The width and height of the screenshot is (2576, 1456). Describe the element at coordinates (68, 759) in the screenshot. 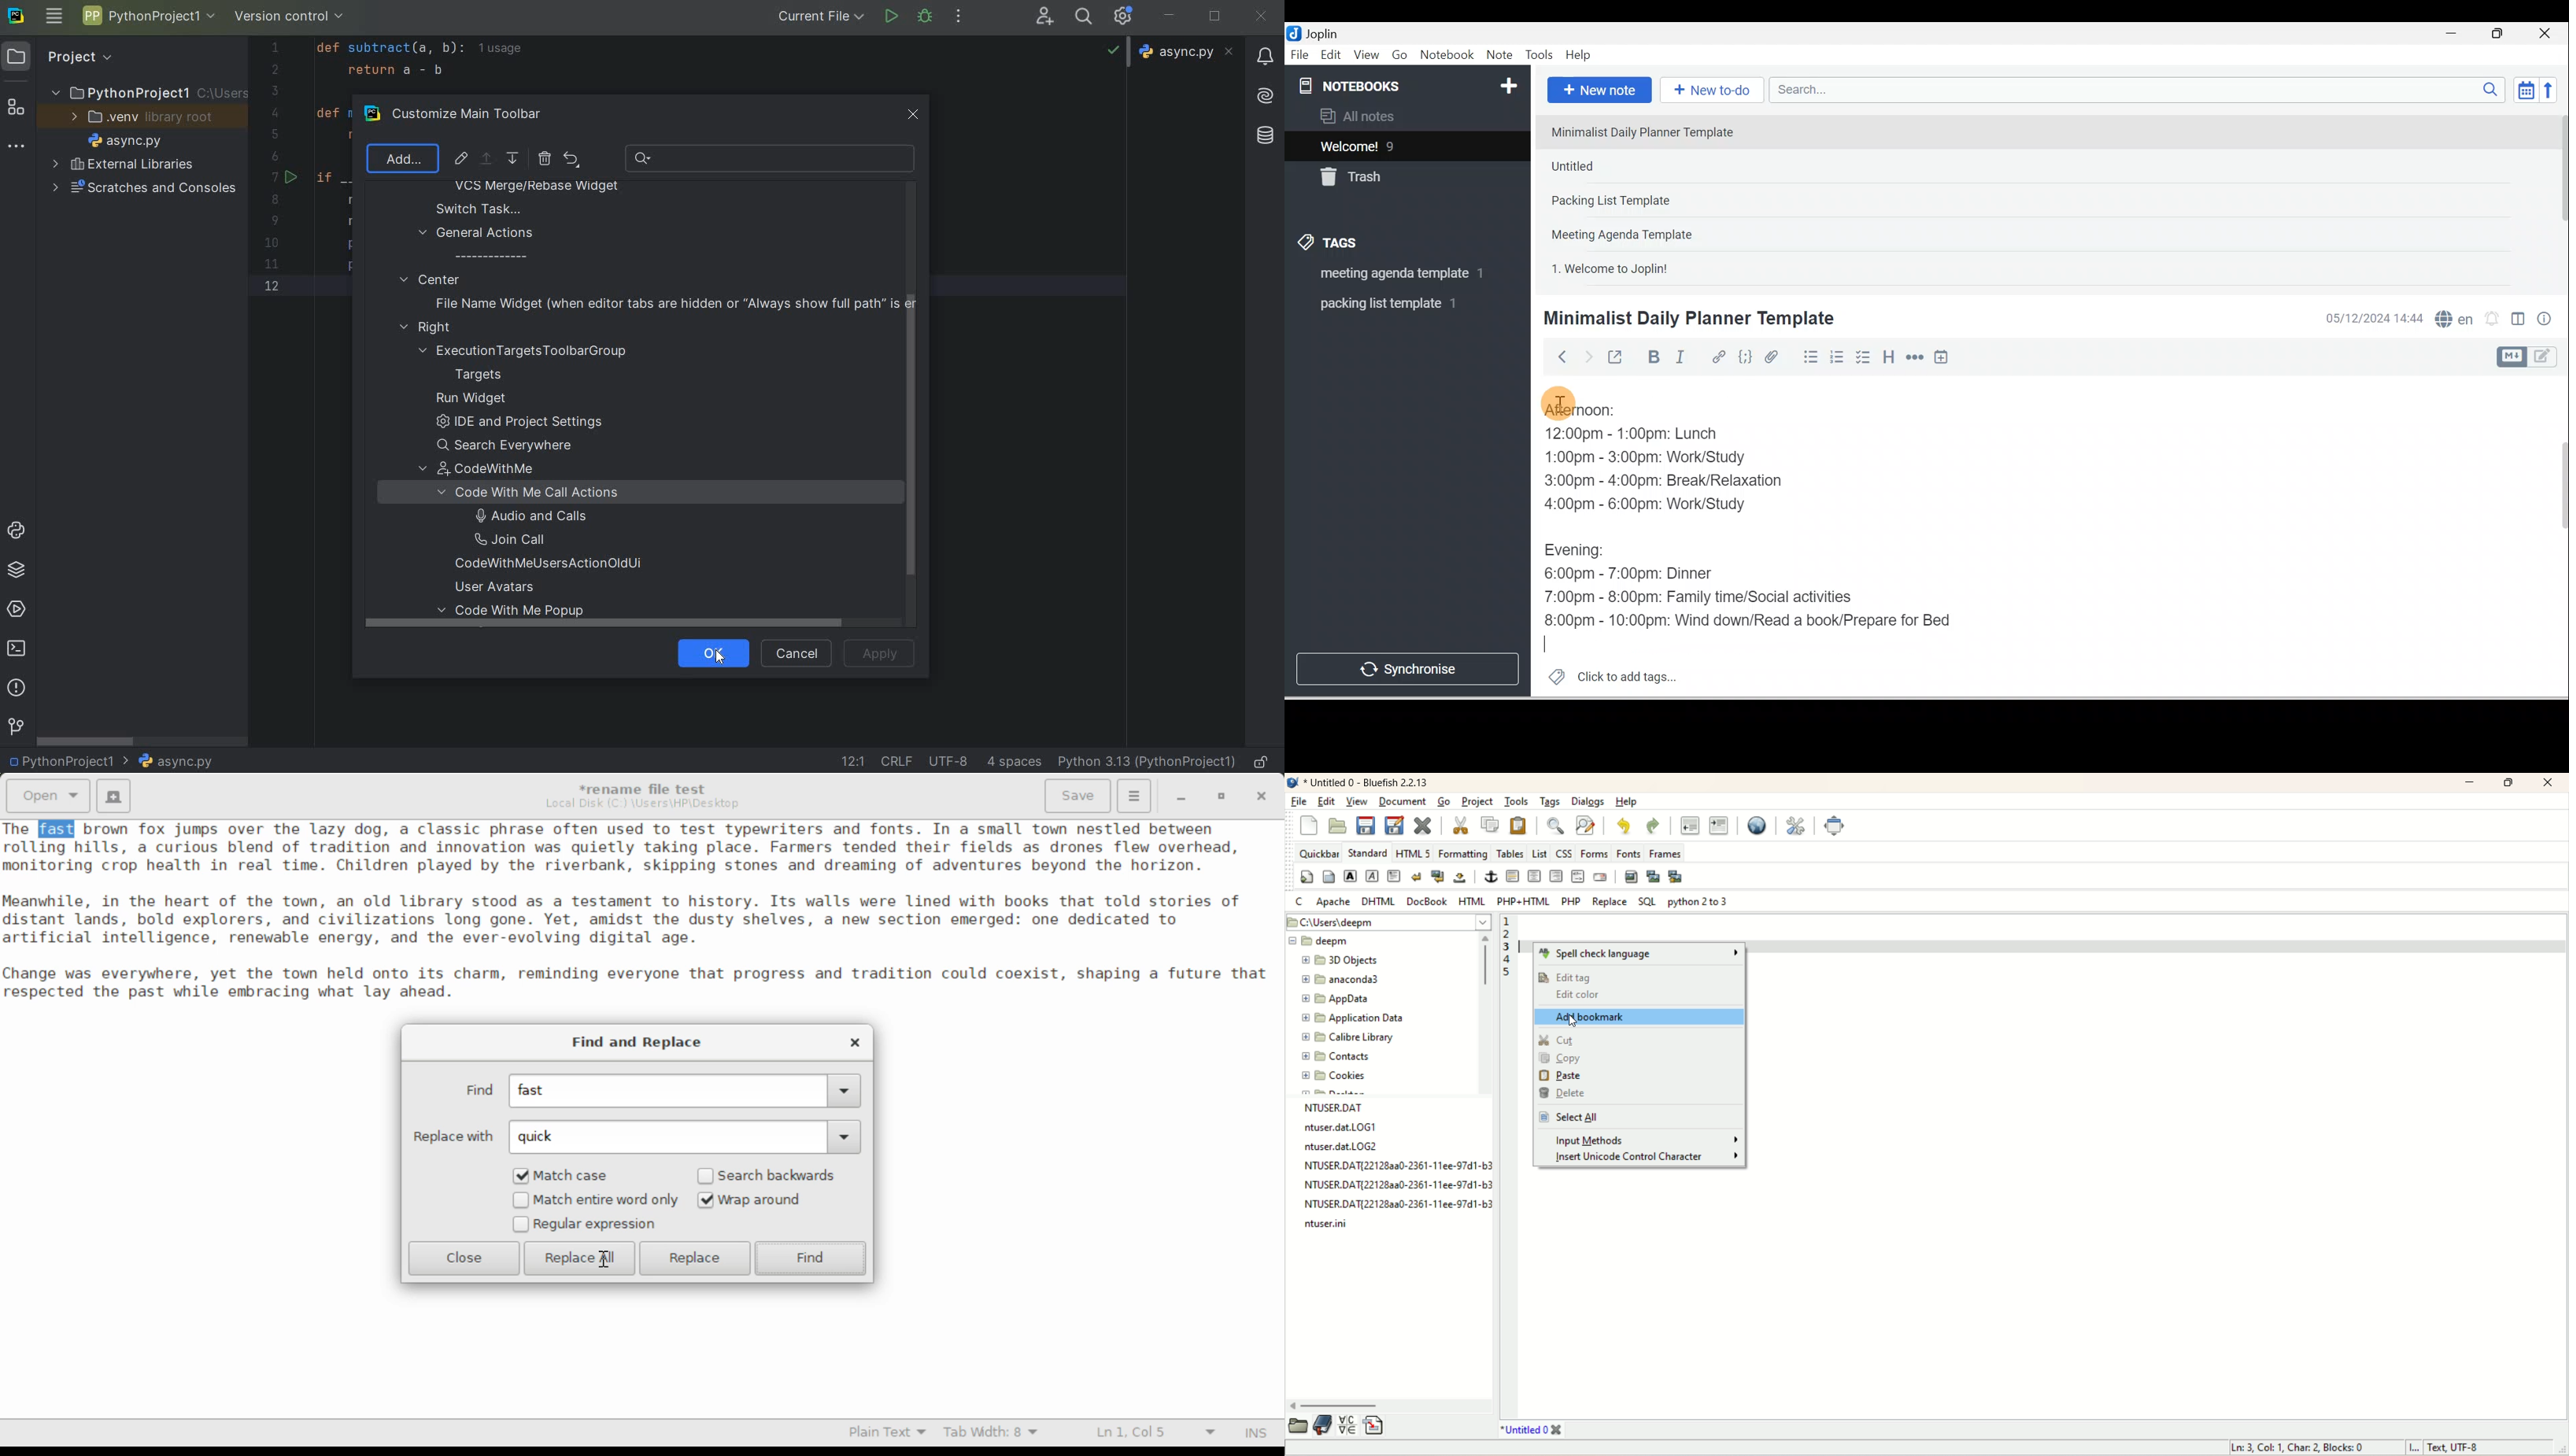

I see `PROJECT NAME` at that location.